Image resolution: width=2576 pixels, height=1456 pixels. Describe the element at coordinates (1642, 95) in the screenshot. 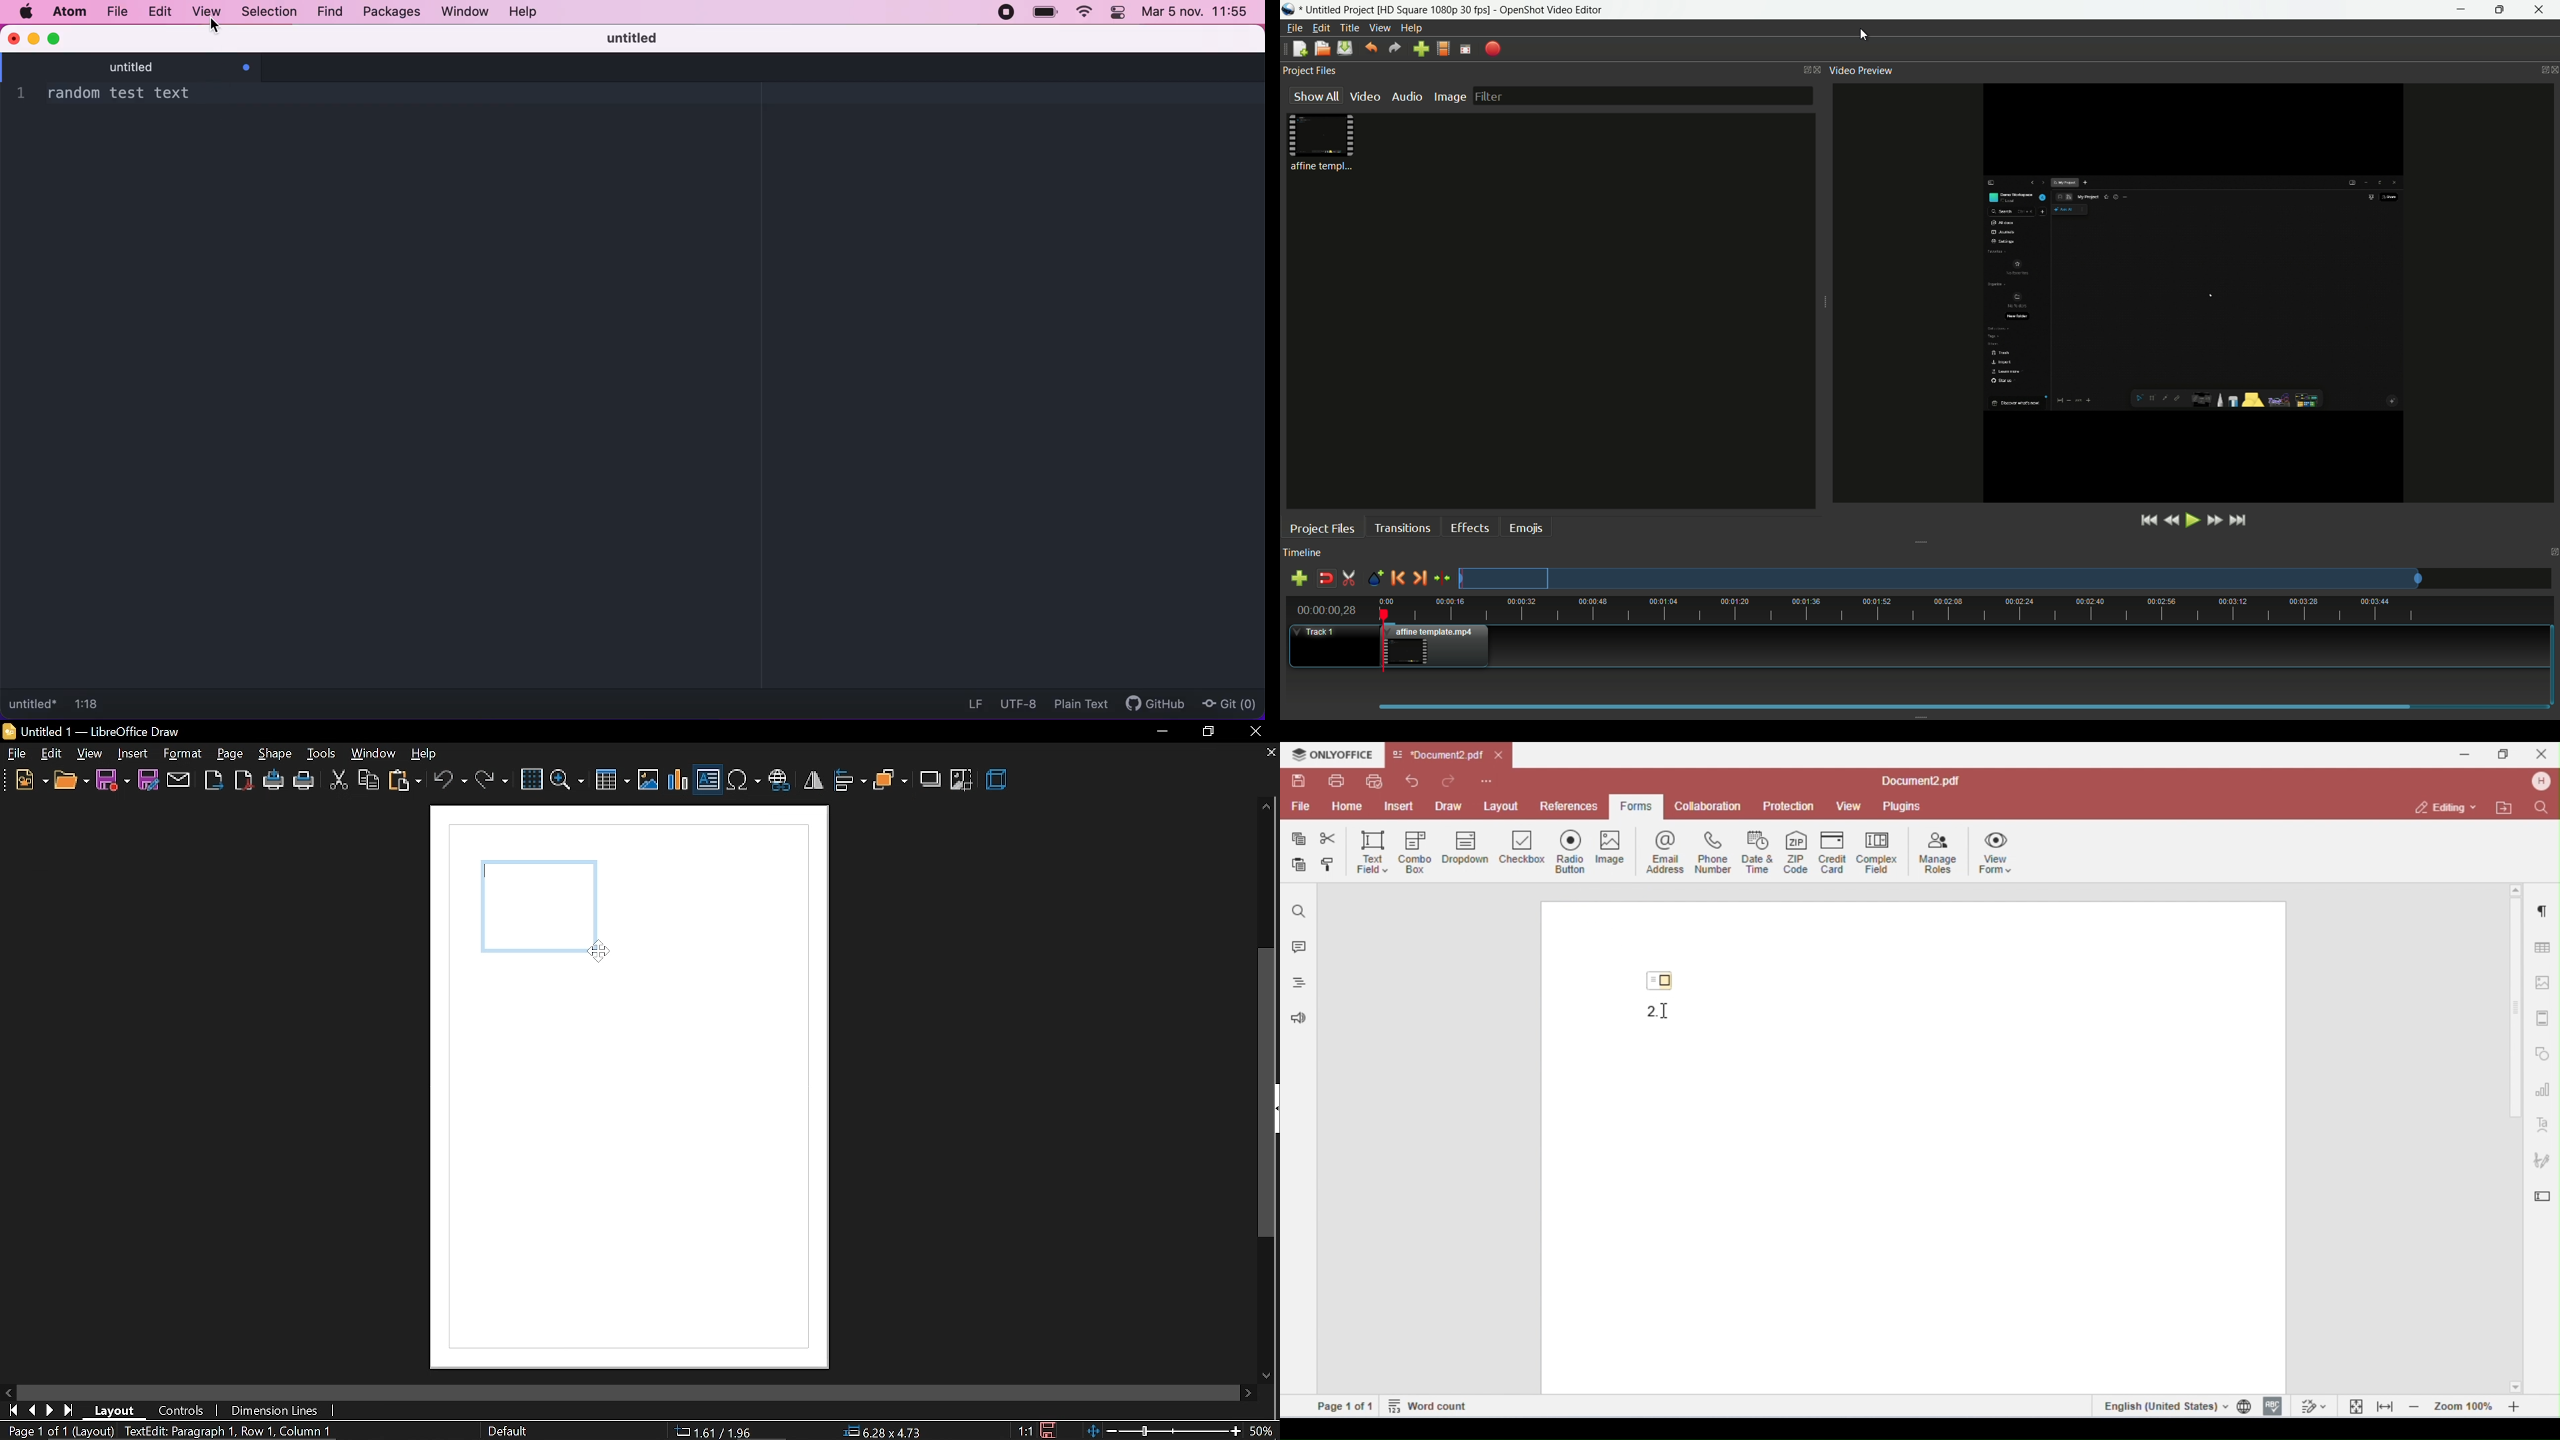

I see `filter bar` at that location.